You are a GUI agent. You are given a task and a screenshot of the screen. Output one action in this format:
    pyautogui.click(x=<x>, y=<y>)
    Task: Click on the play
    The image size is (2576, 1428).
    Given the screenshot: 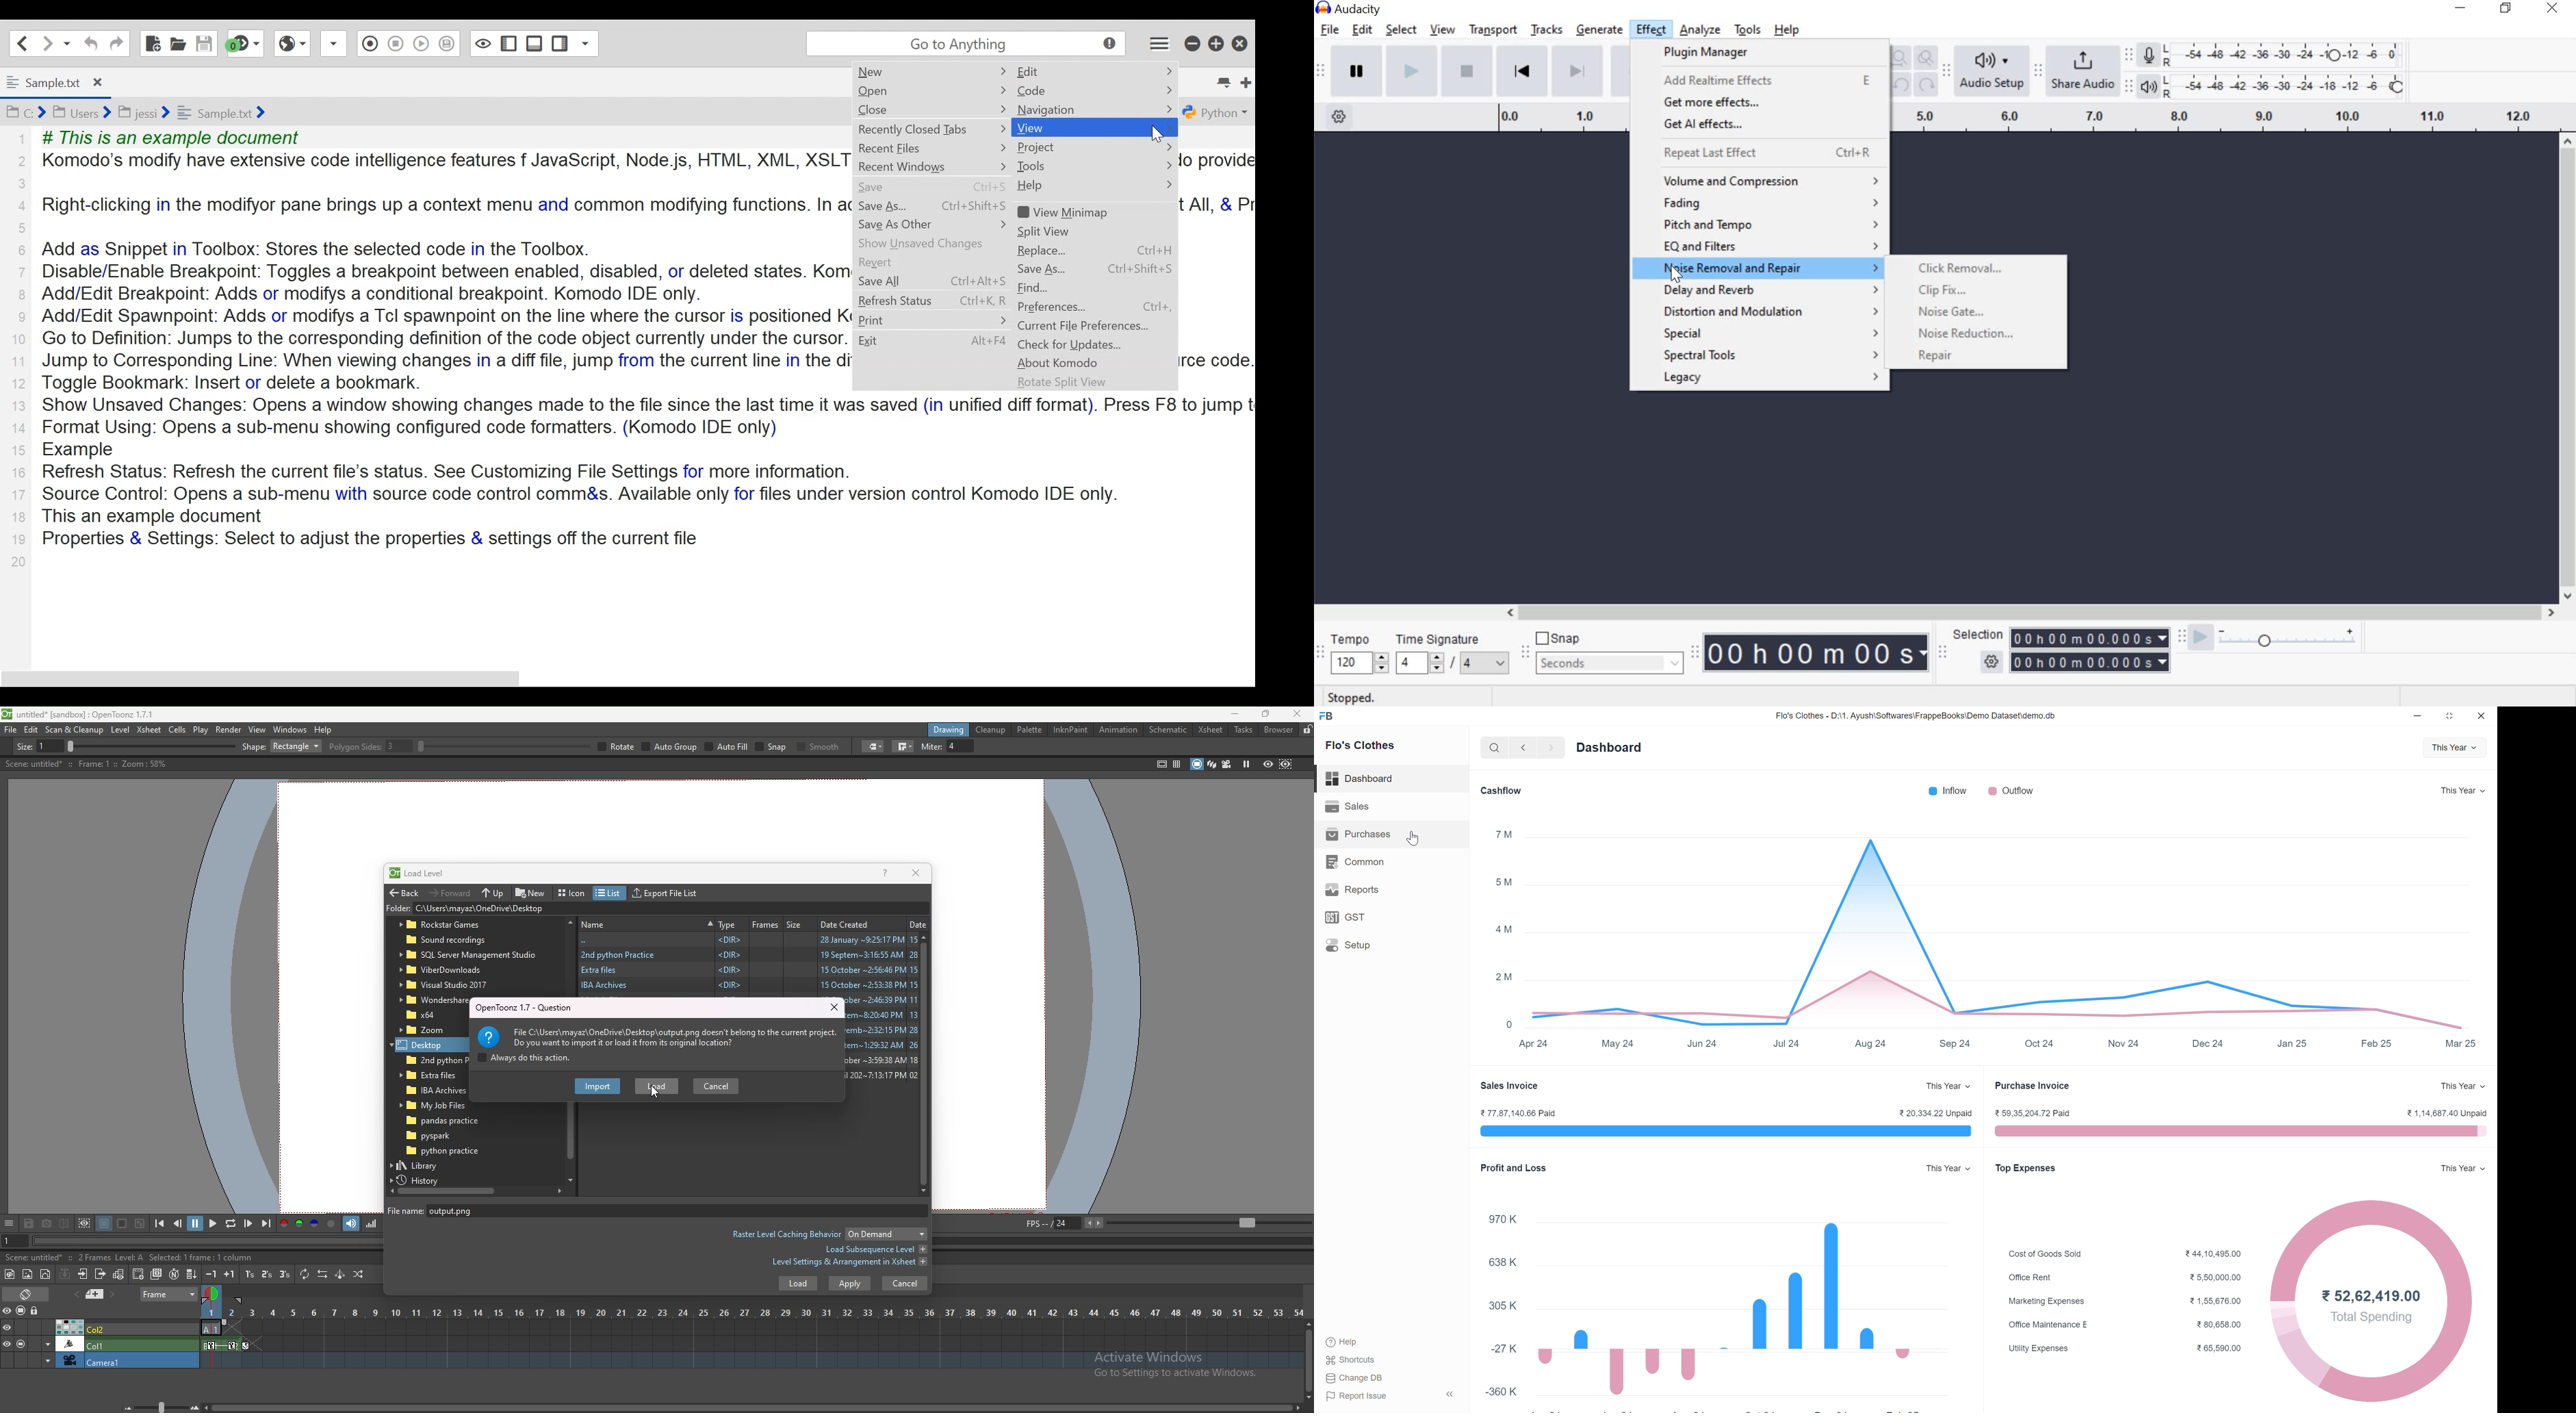 What is the action you would take?
    pyautogui.click(x=214, y=1223)
    